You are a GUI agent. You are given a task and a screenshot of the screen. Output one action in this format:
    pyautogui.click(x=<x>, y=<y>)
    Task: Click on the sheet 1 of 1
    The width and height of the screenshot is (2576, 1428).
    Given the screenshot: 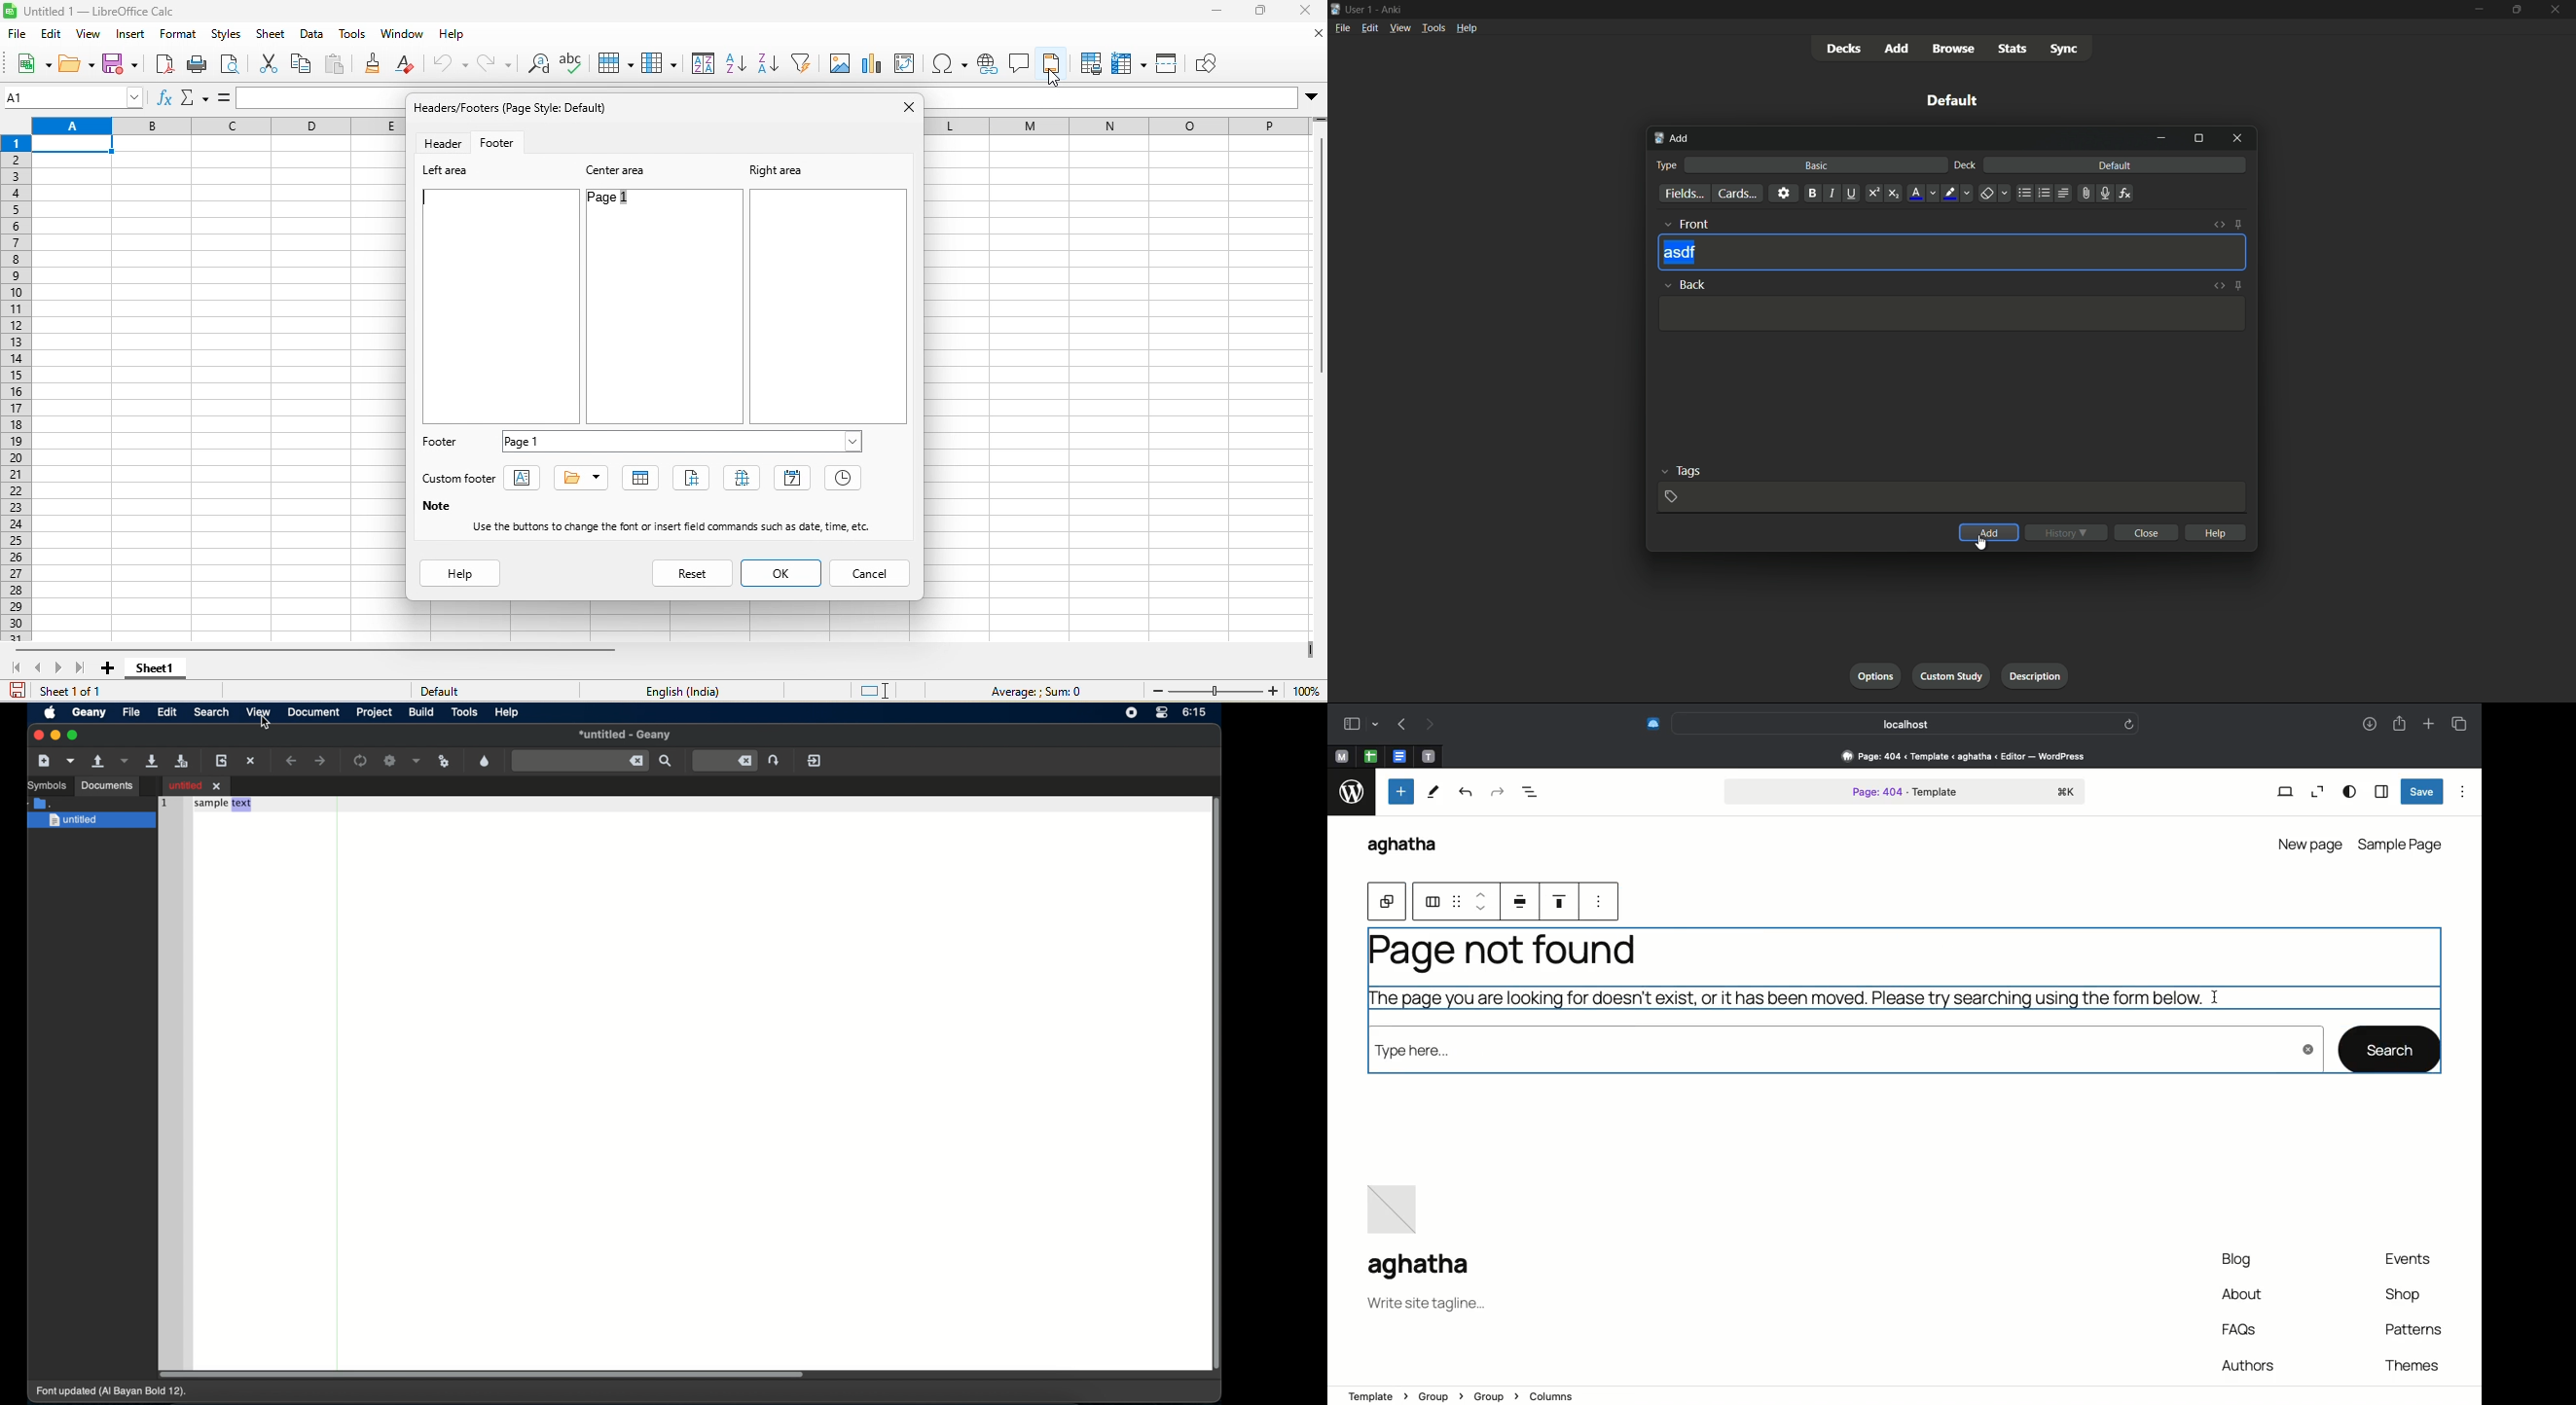 What is the action you would take?
    pyautogui.click(x=66, y=691)
    